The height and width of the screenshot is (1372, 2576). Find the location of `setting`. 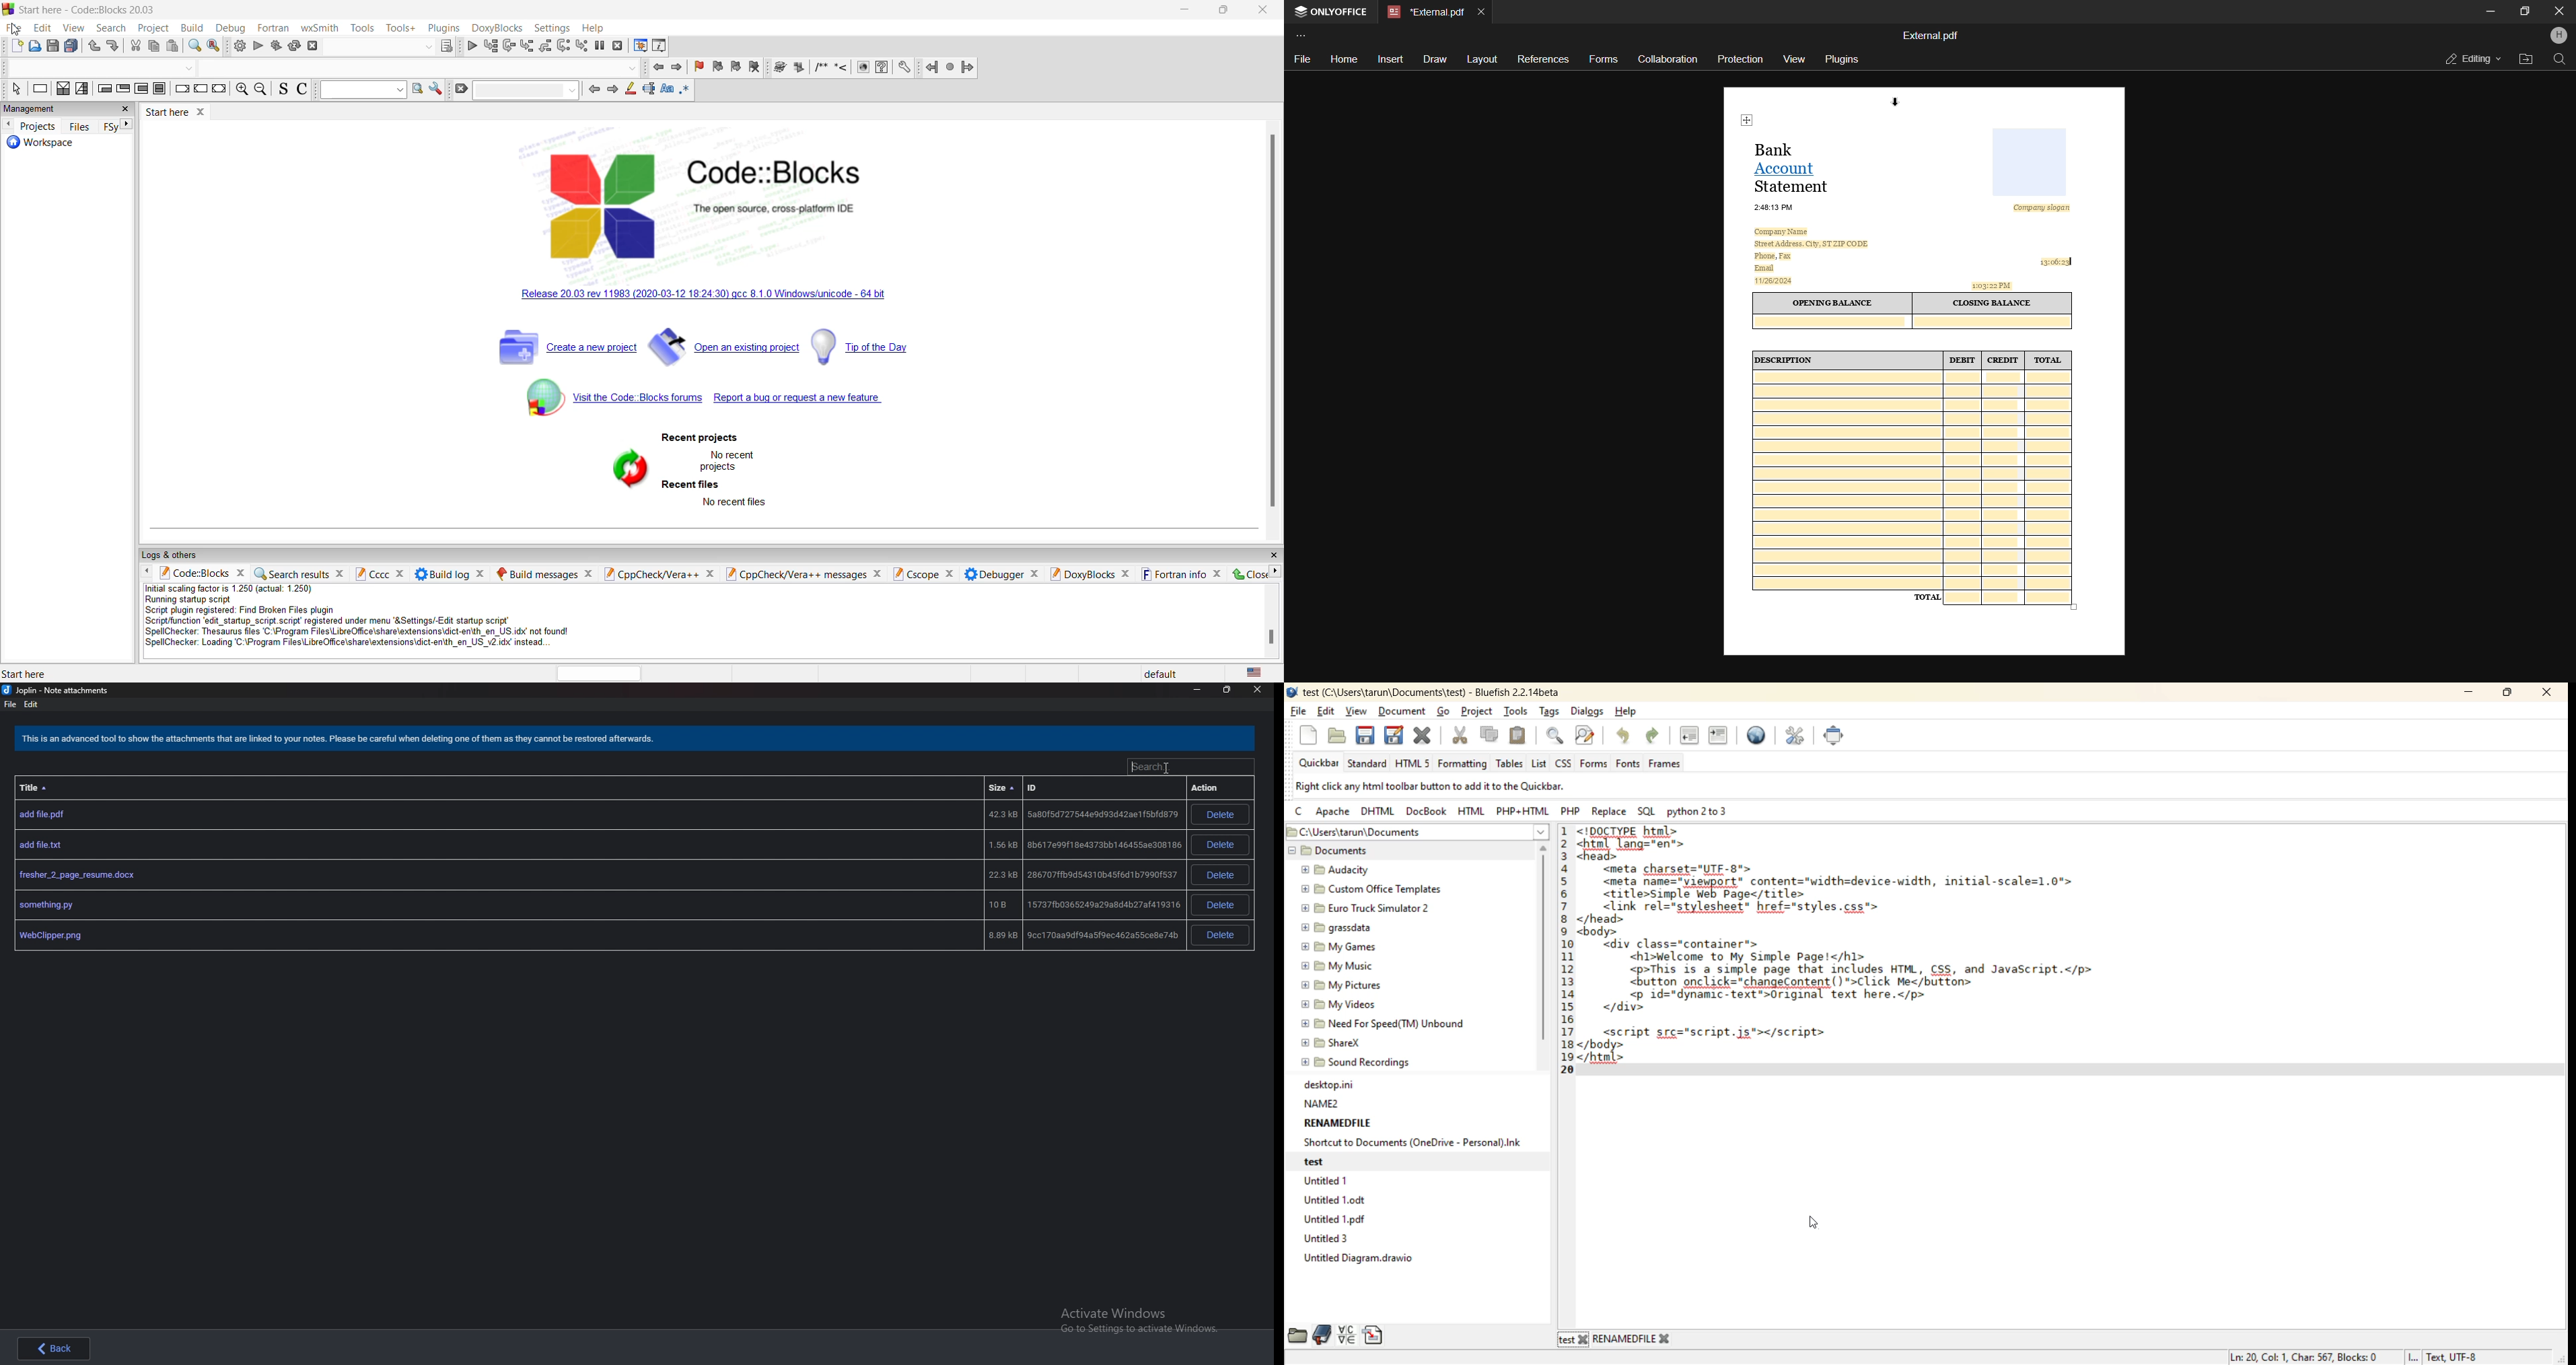

setting is located at coordinates (905, 68).